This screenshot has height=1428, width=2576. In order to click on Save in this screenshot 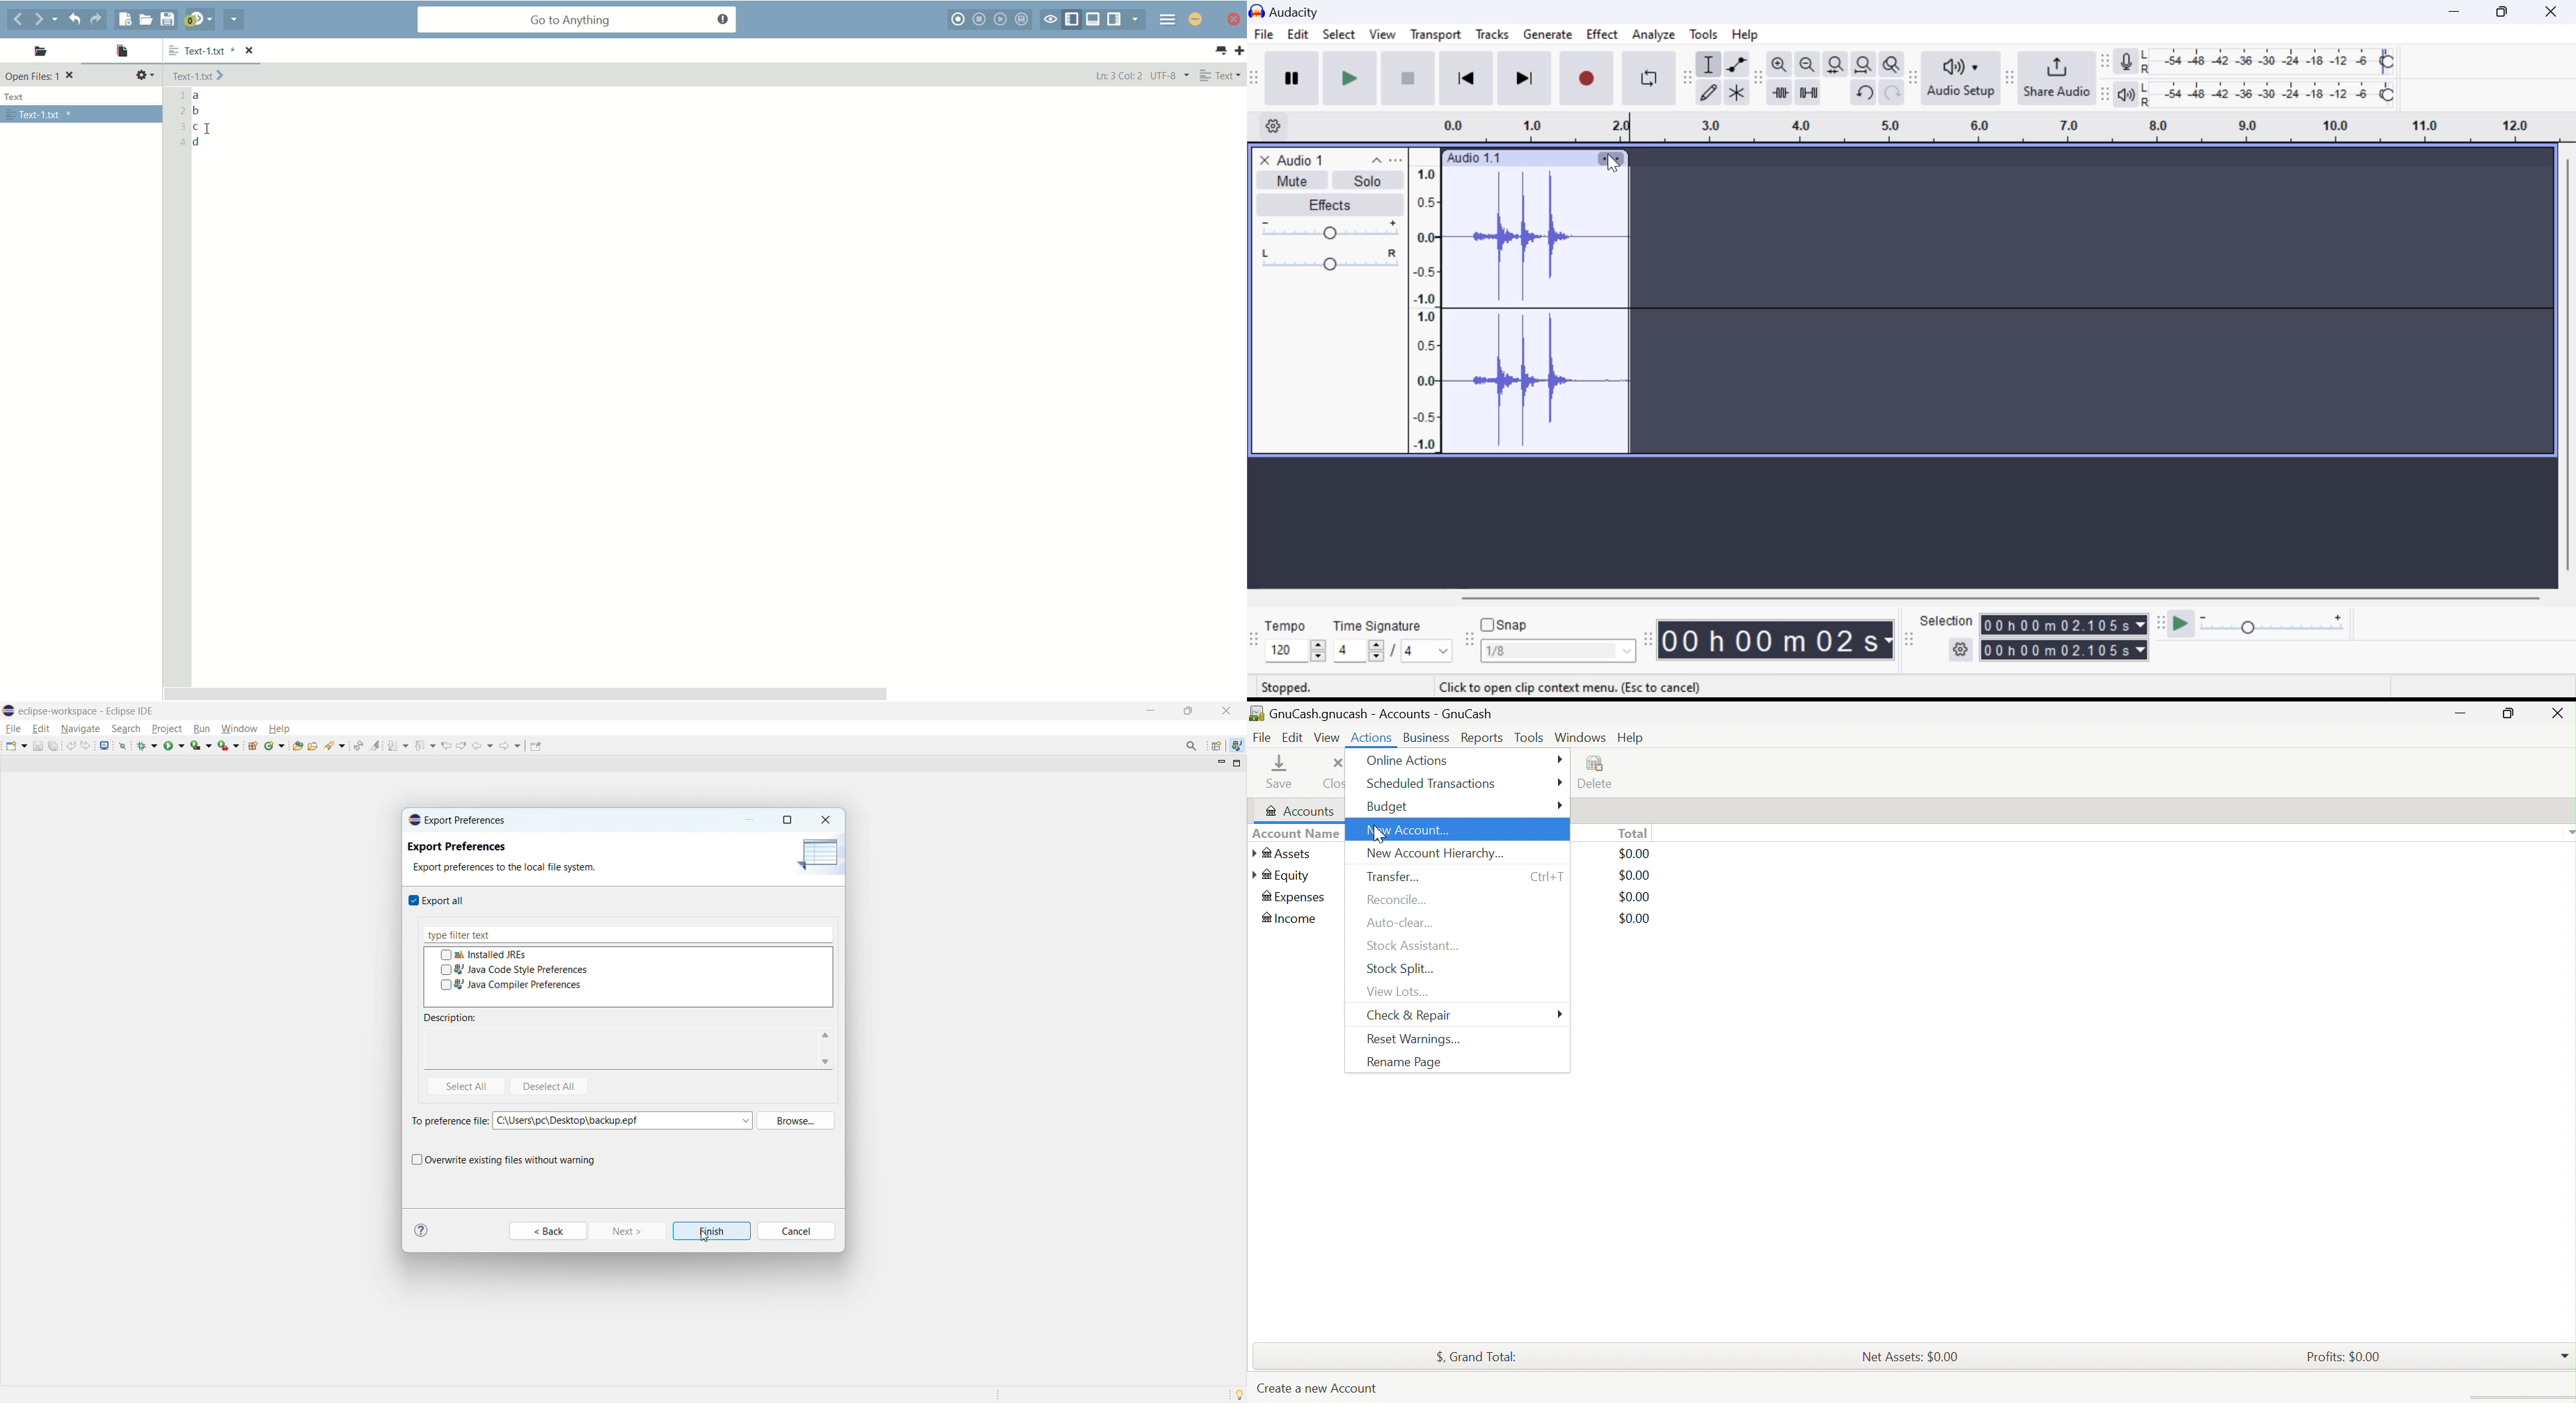, I will do `click(1284, 772)`.